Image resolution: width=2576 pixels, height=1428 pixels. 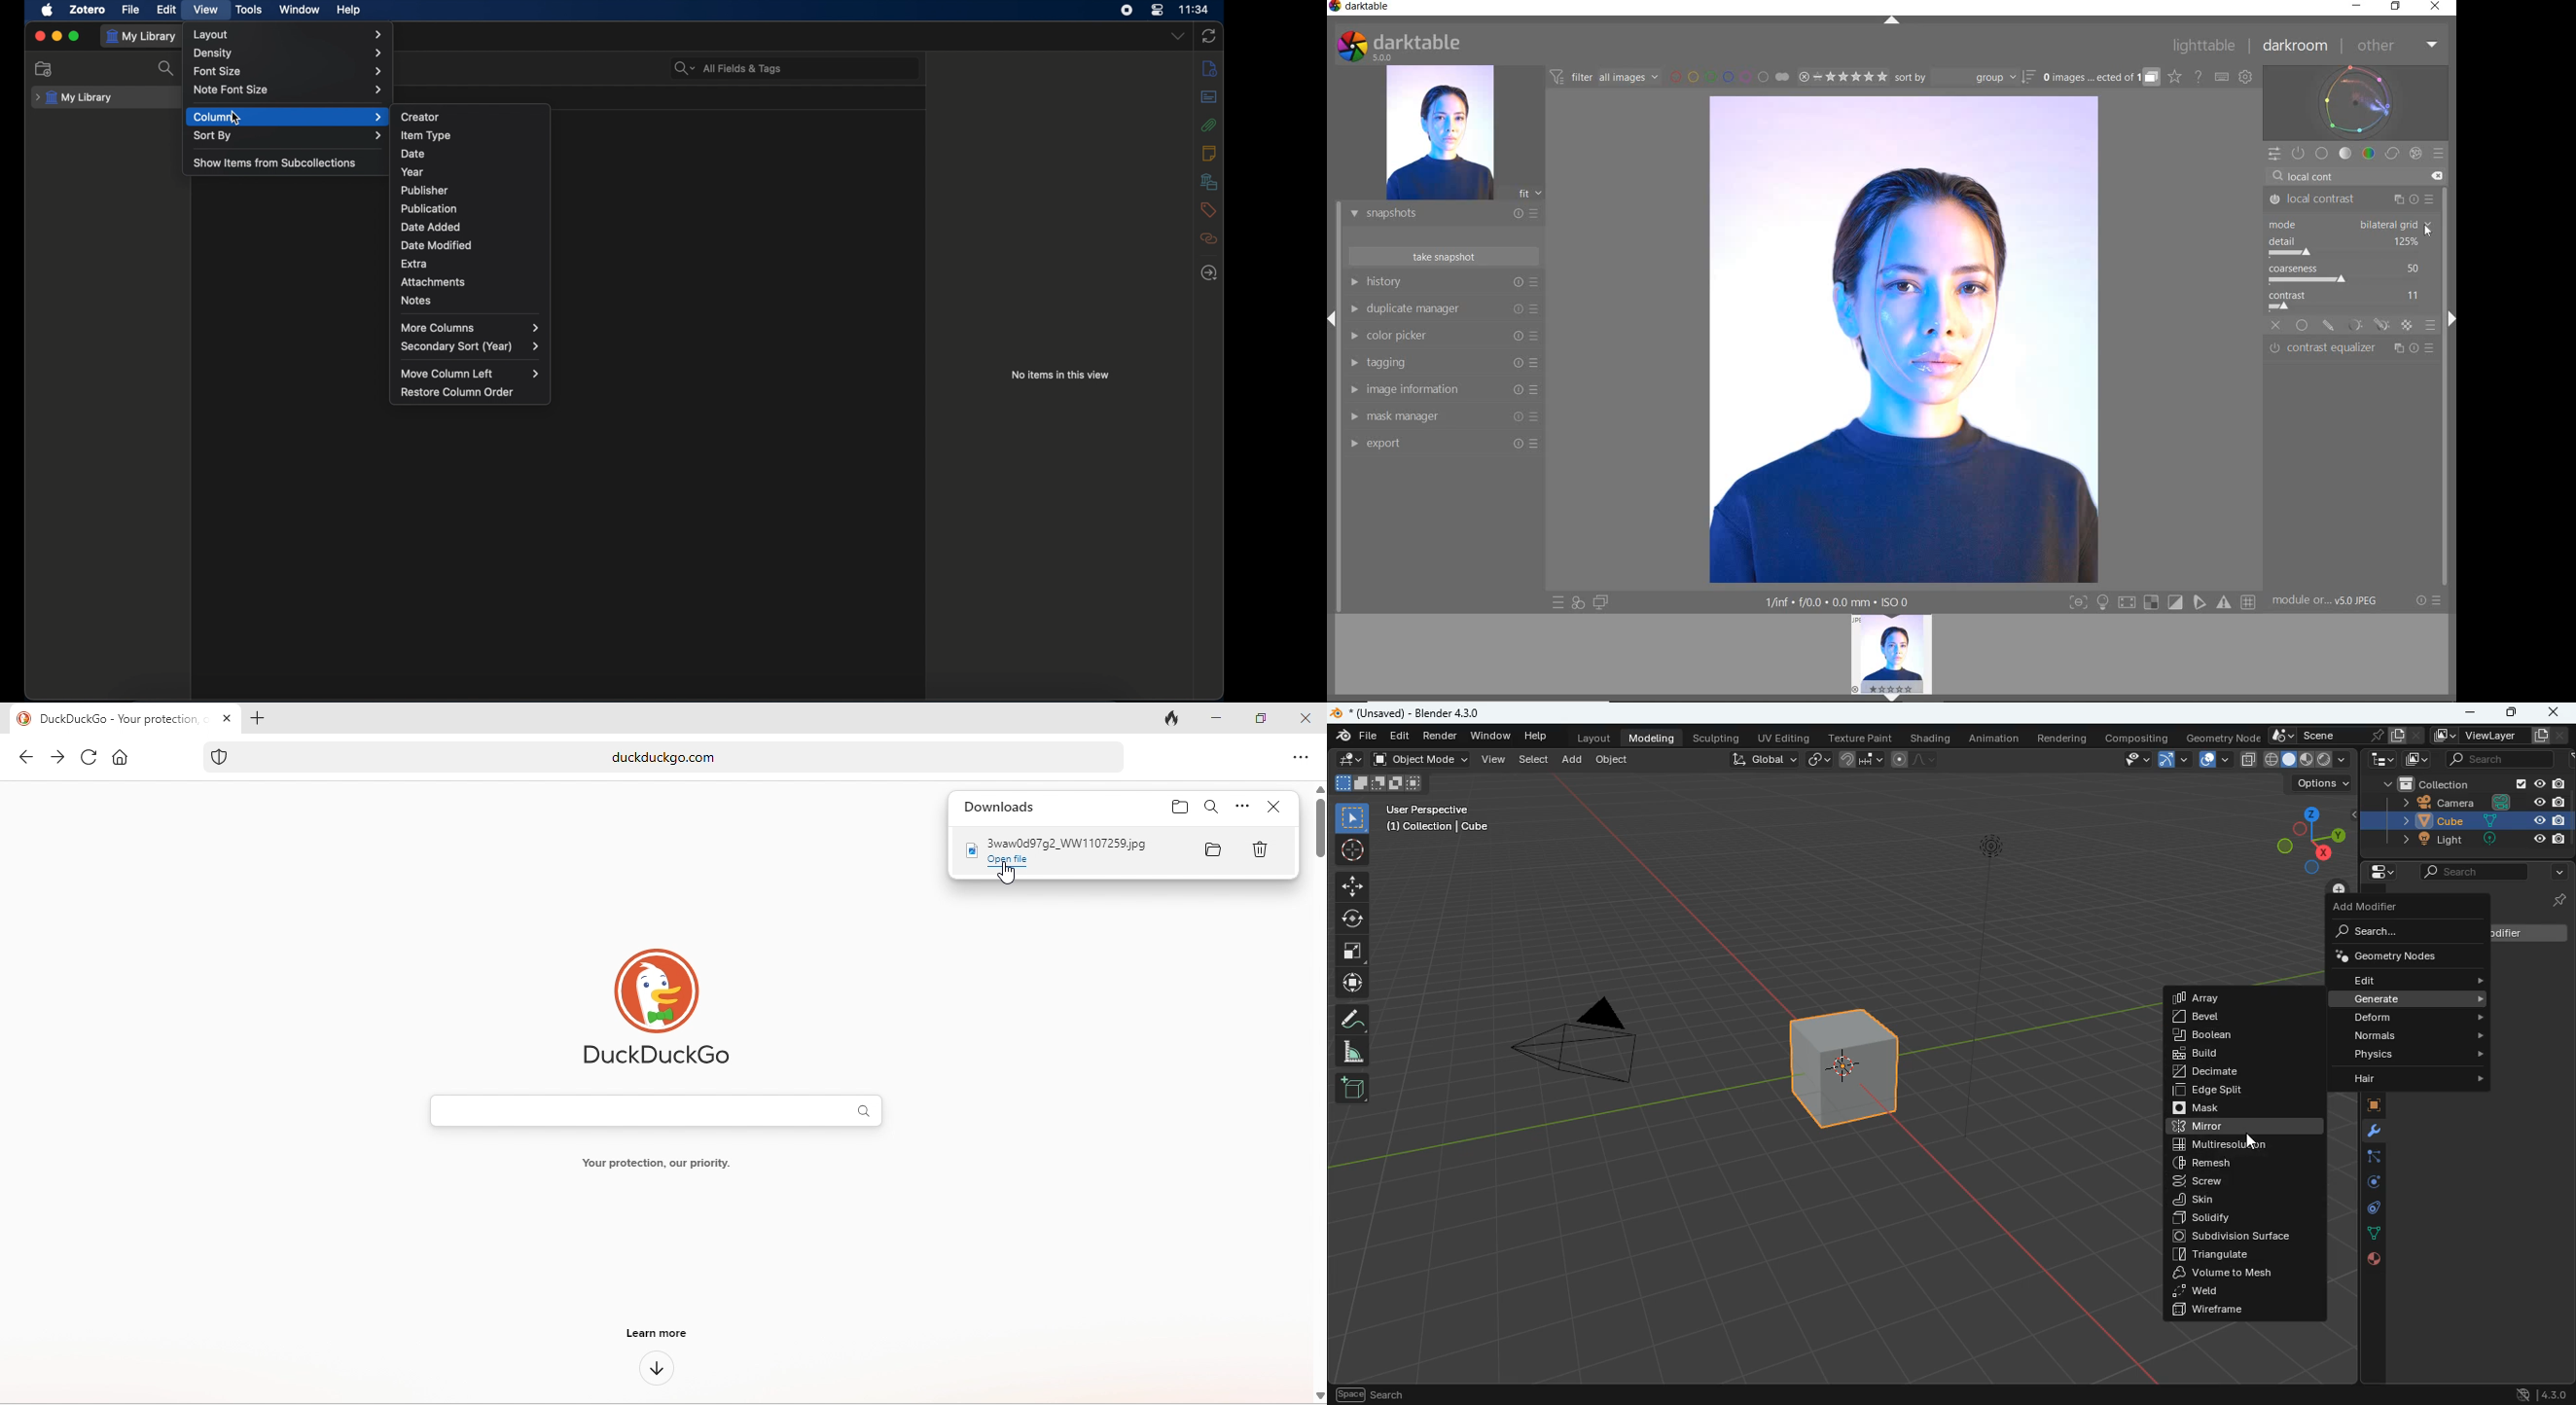 What do you see at coordinates (2347, 248) in the screenshot?
I see `detail` at bounding box center [2347, 248].